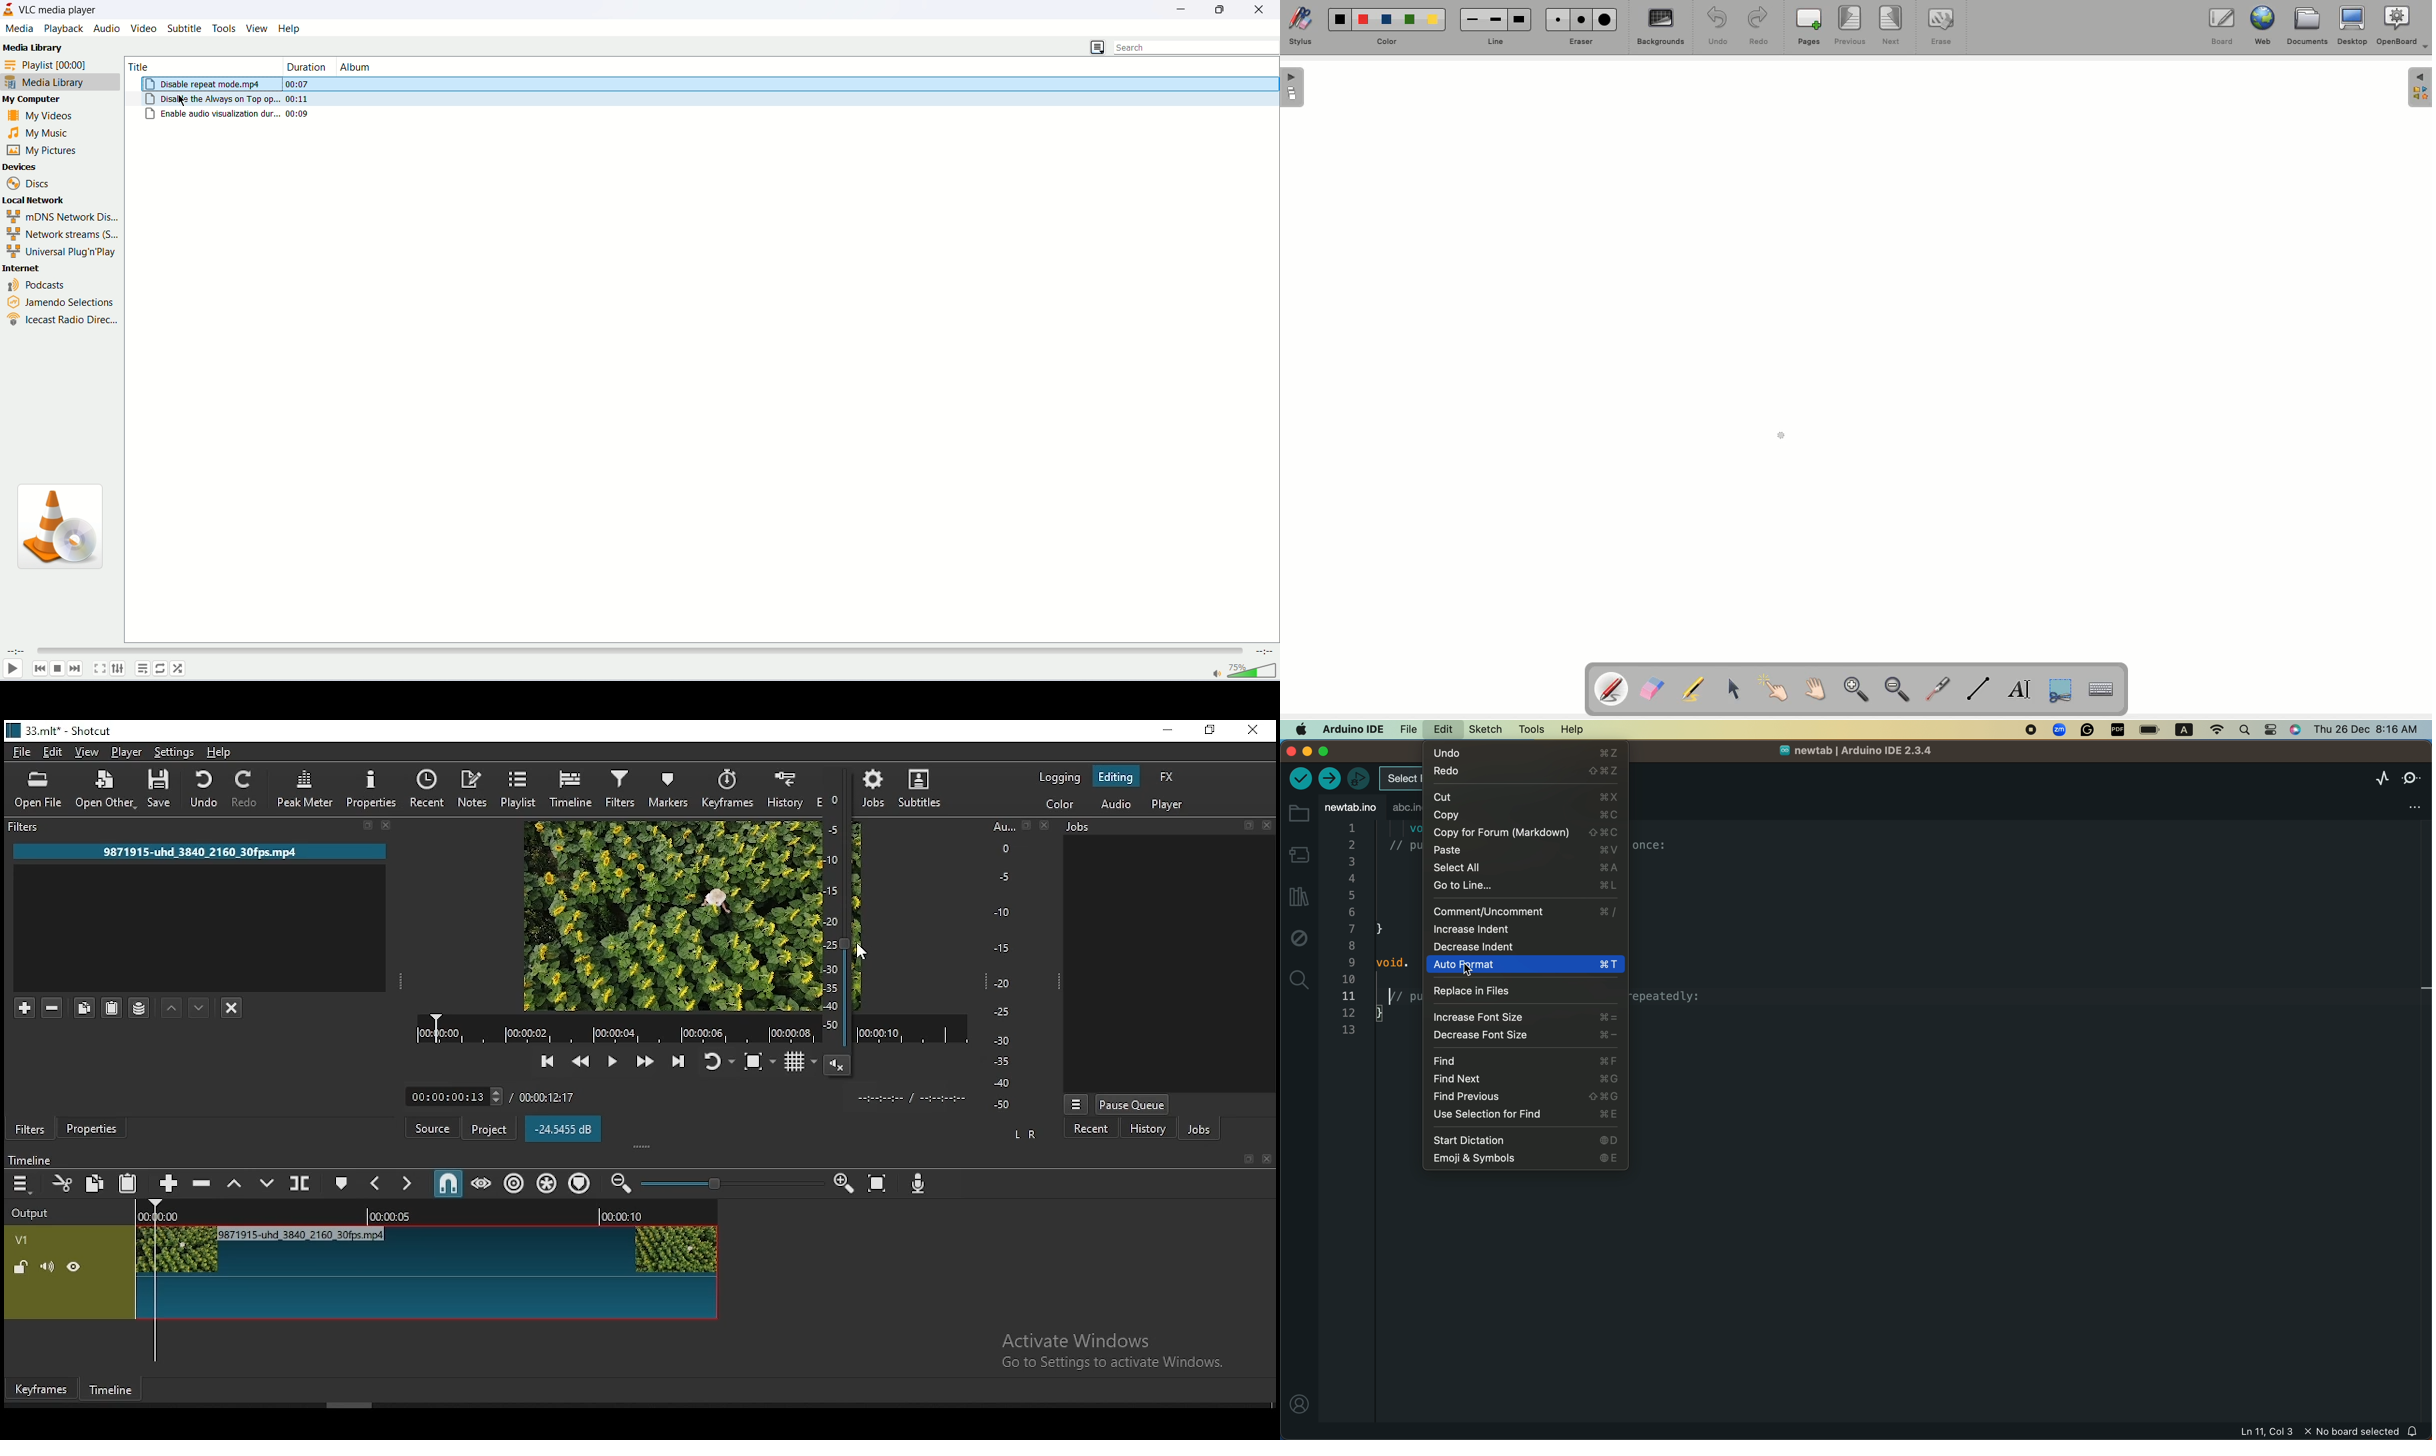  What do you see at coordinates (51, 115) in the screenshot?
I see `my videos` at bounding box center [51, 115].